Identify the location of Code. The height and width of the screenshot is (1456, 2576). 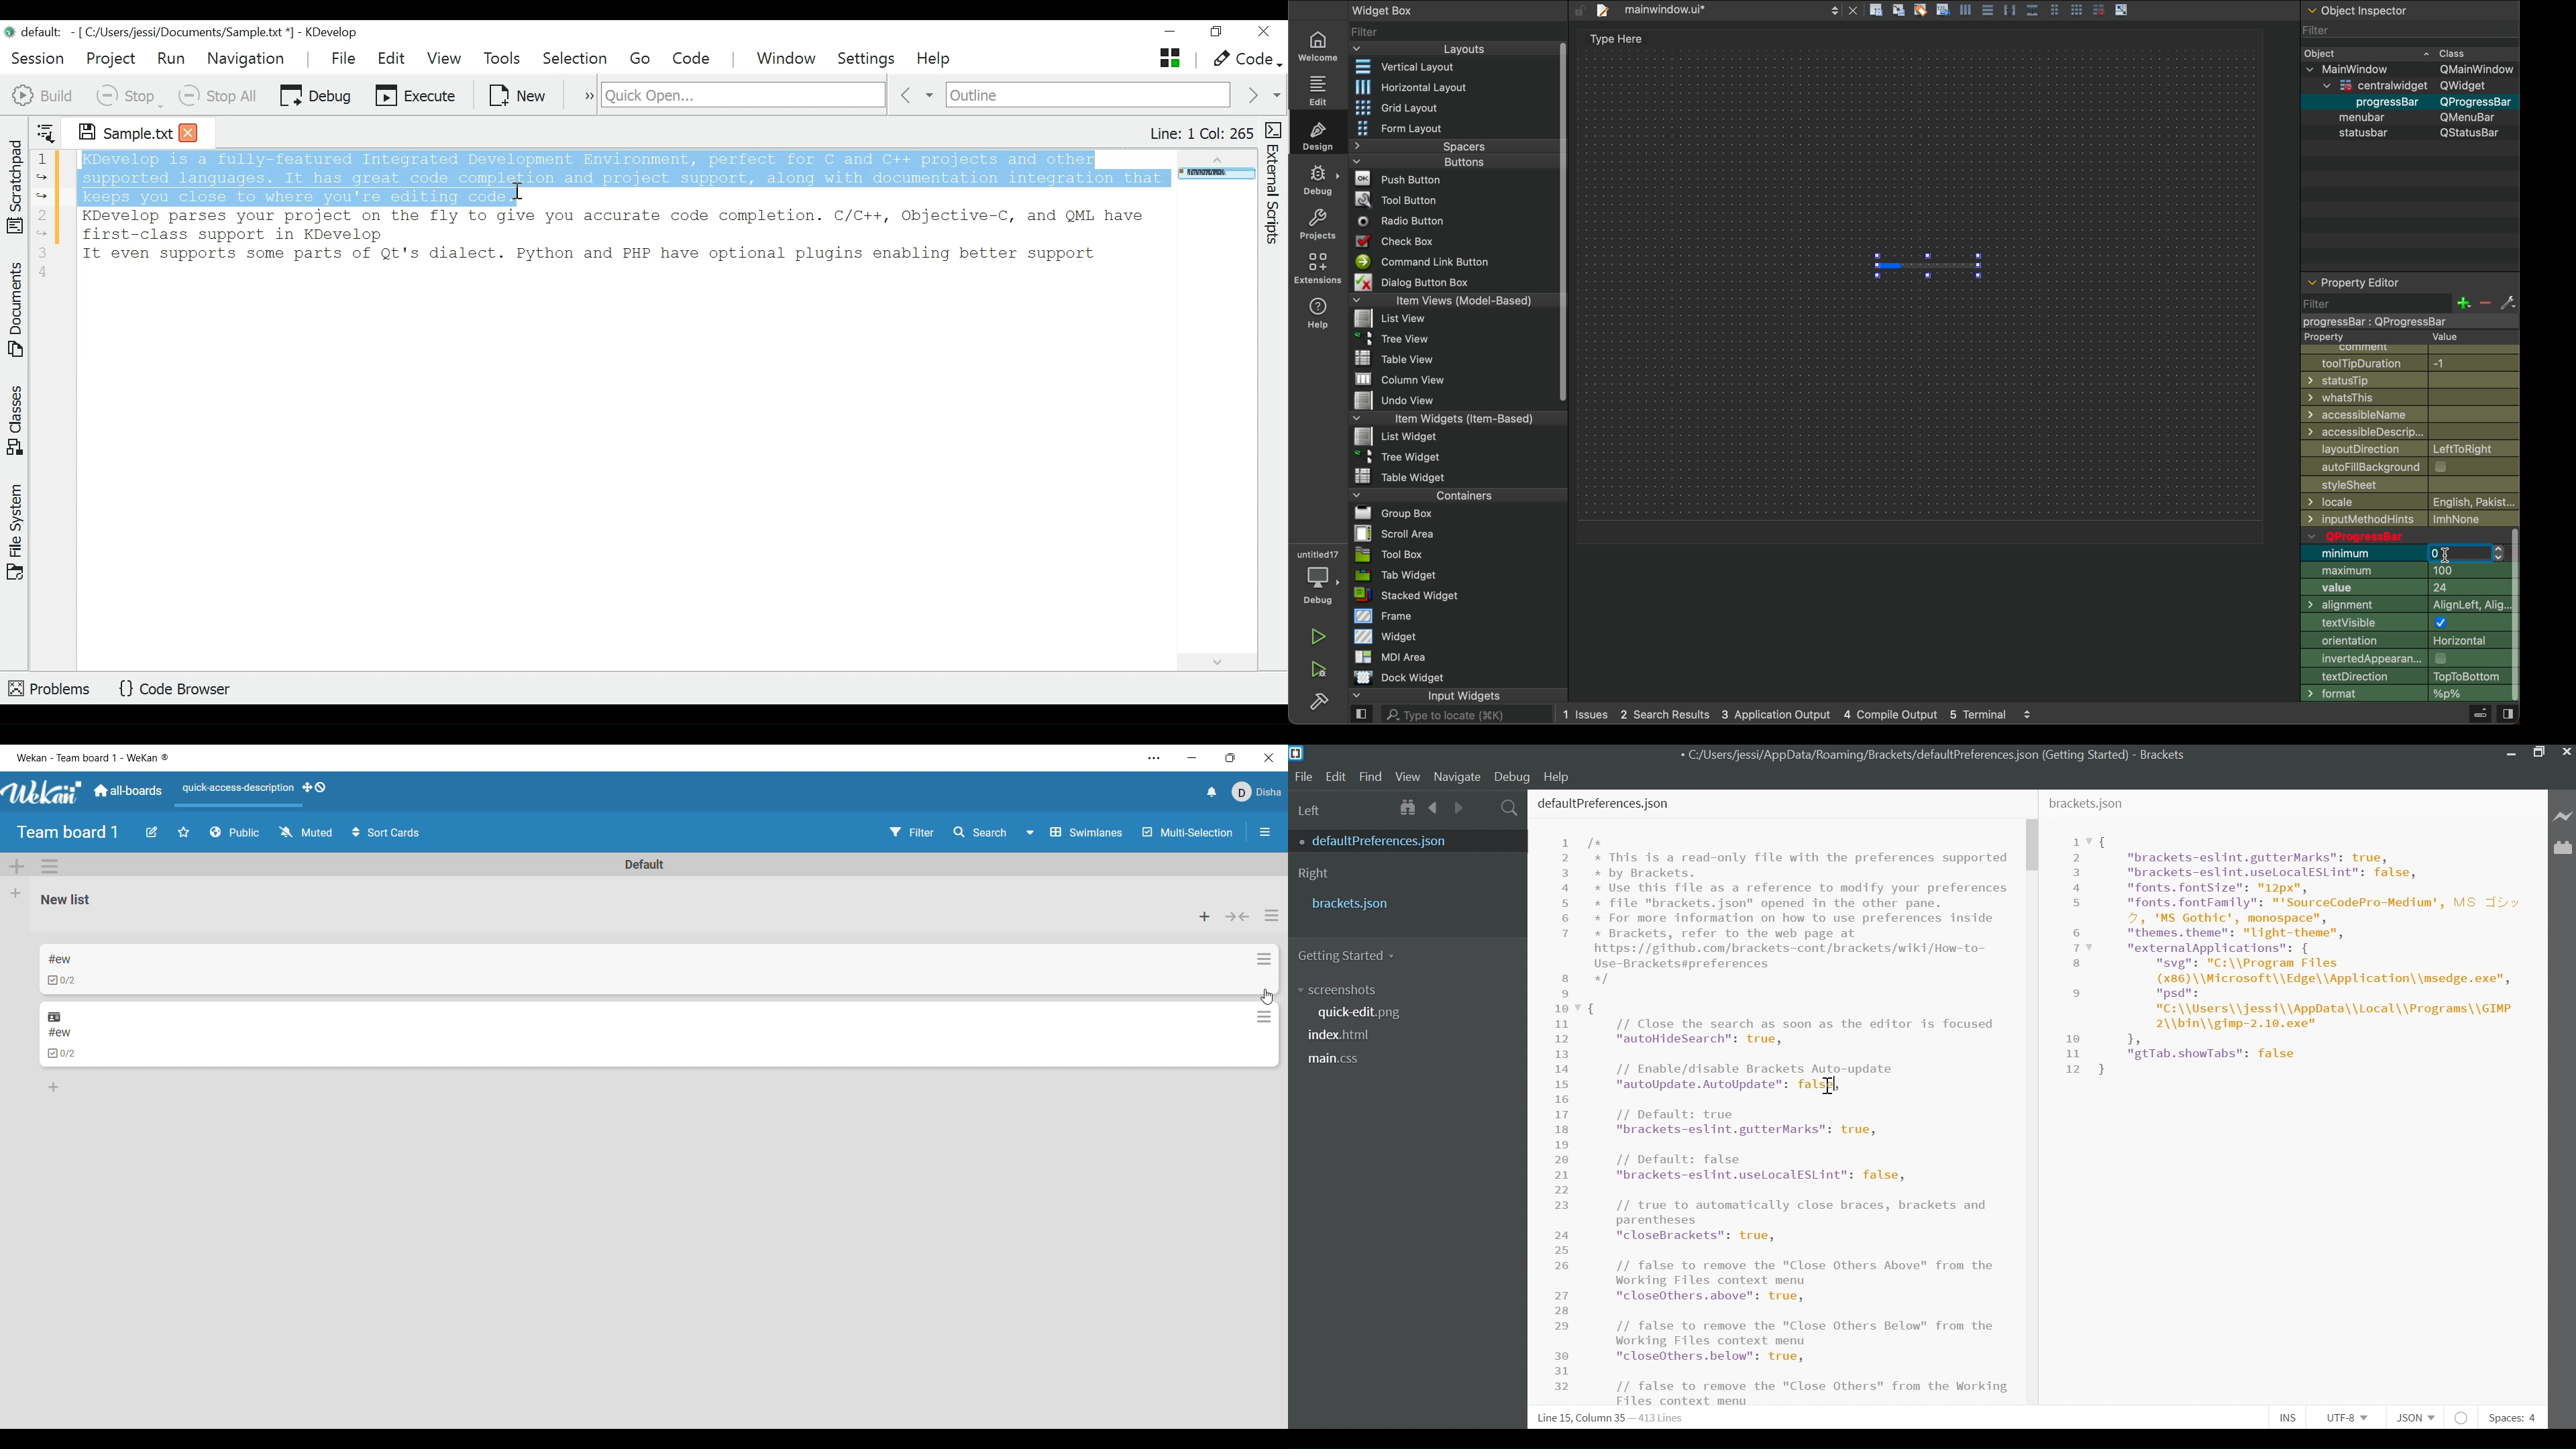
(693, 58).